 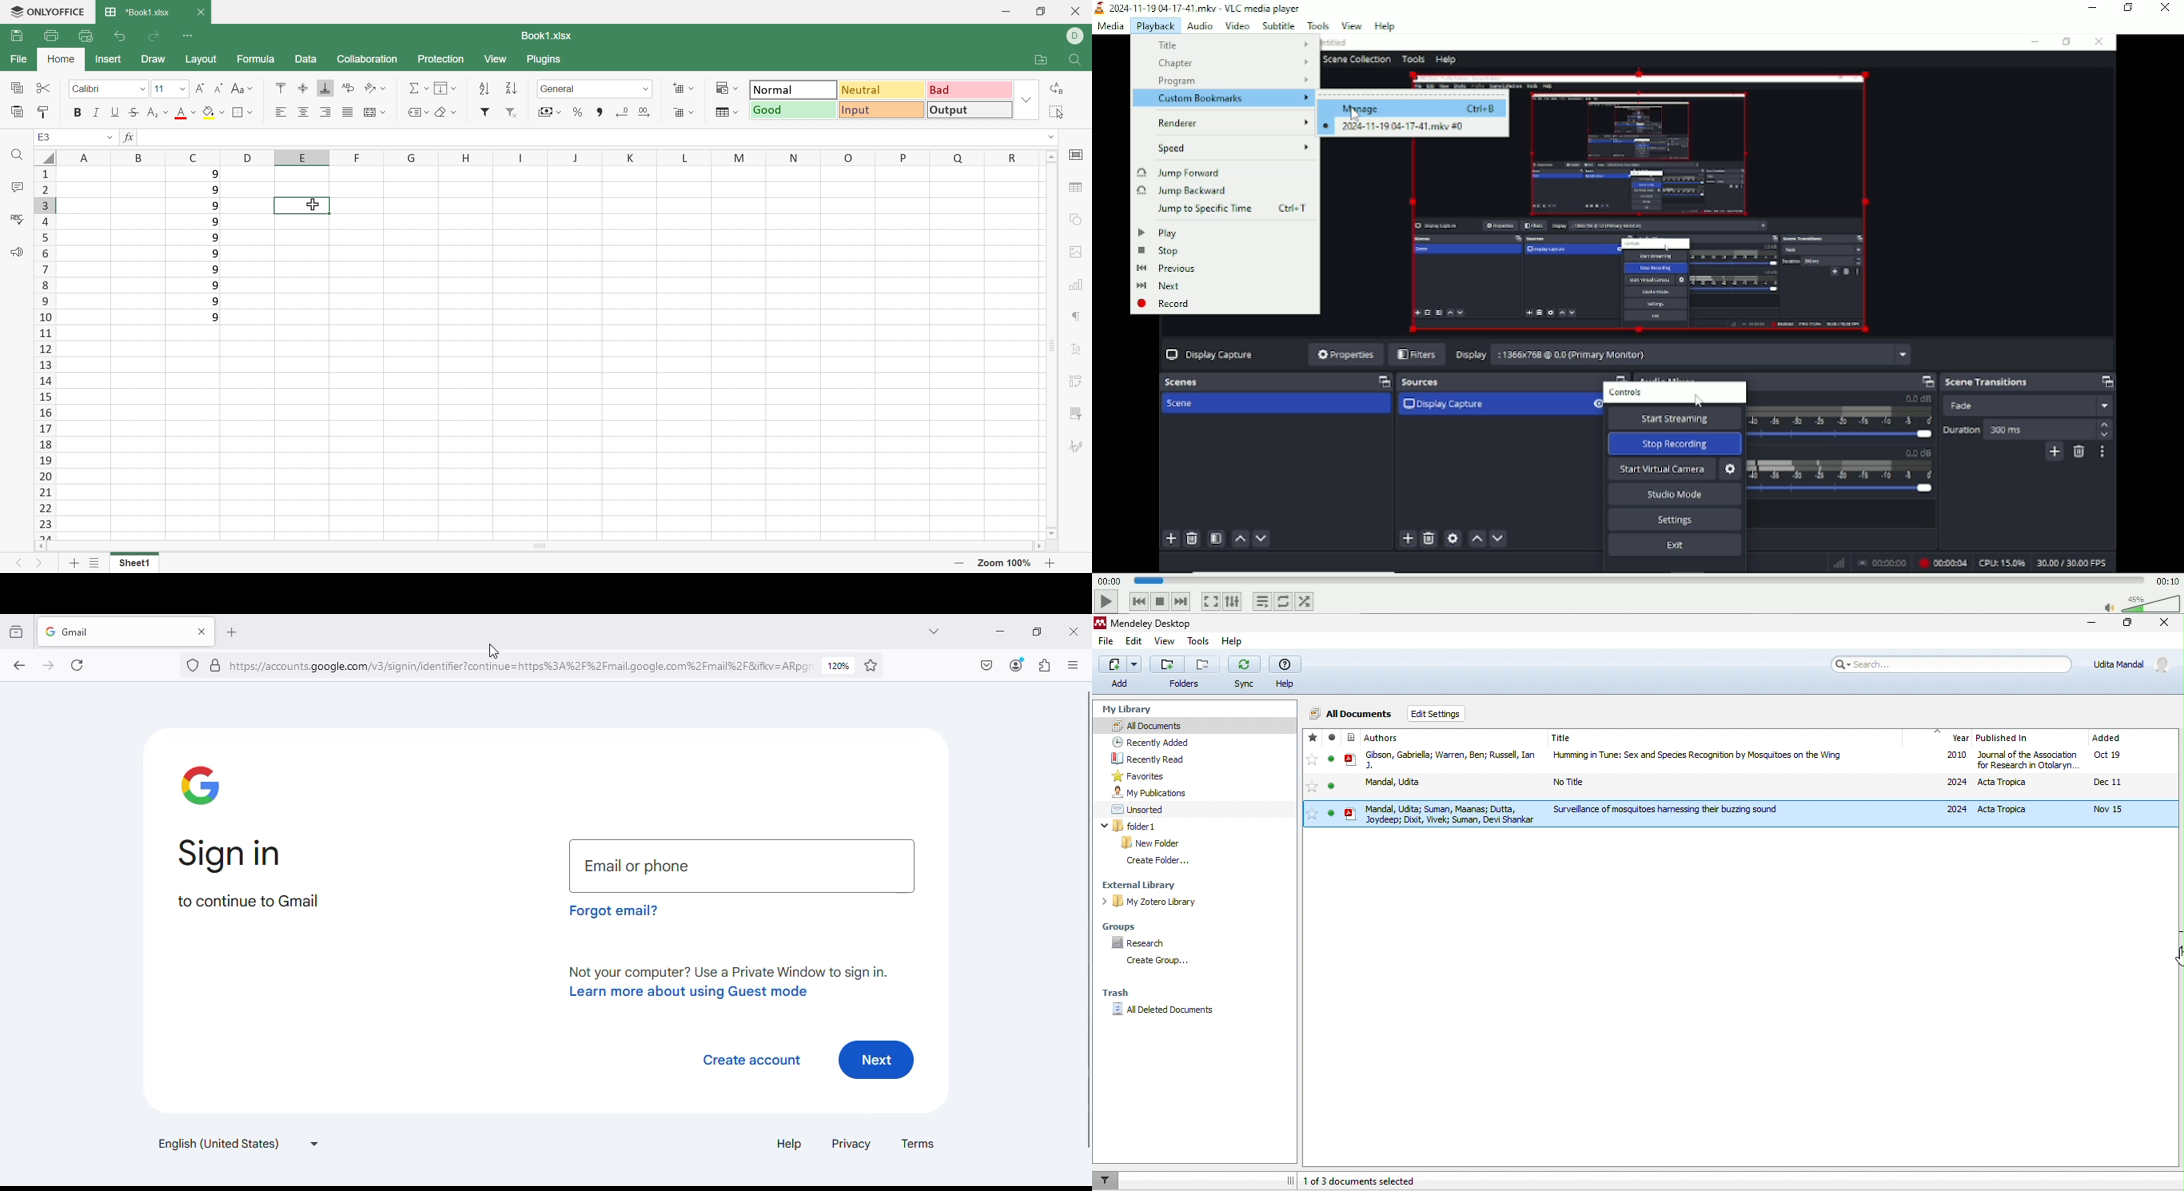 I want to click on close, so click(x=2165, y=624).